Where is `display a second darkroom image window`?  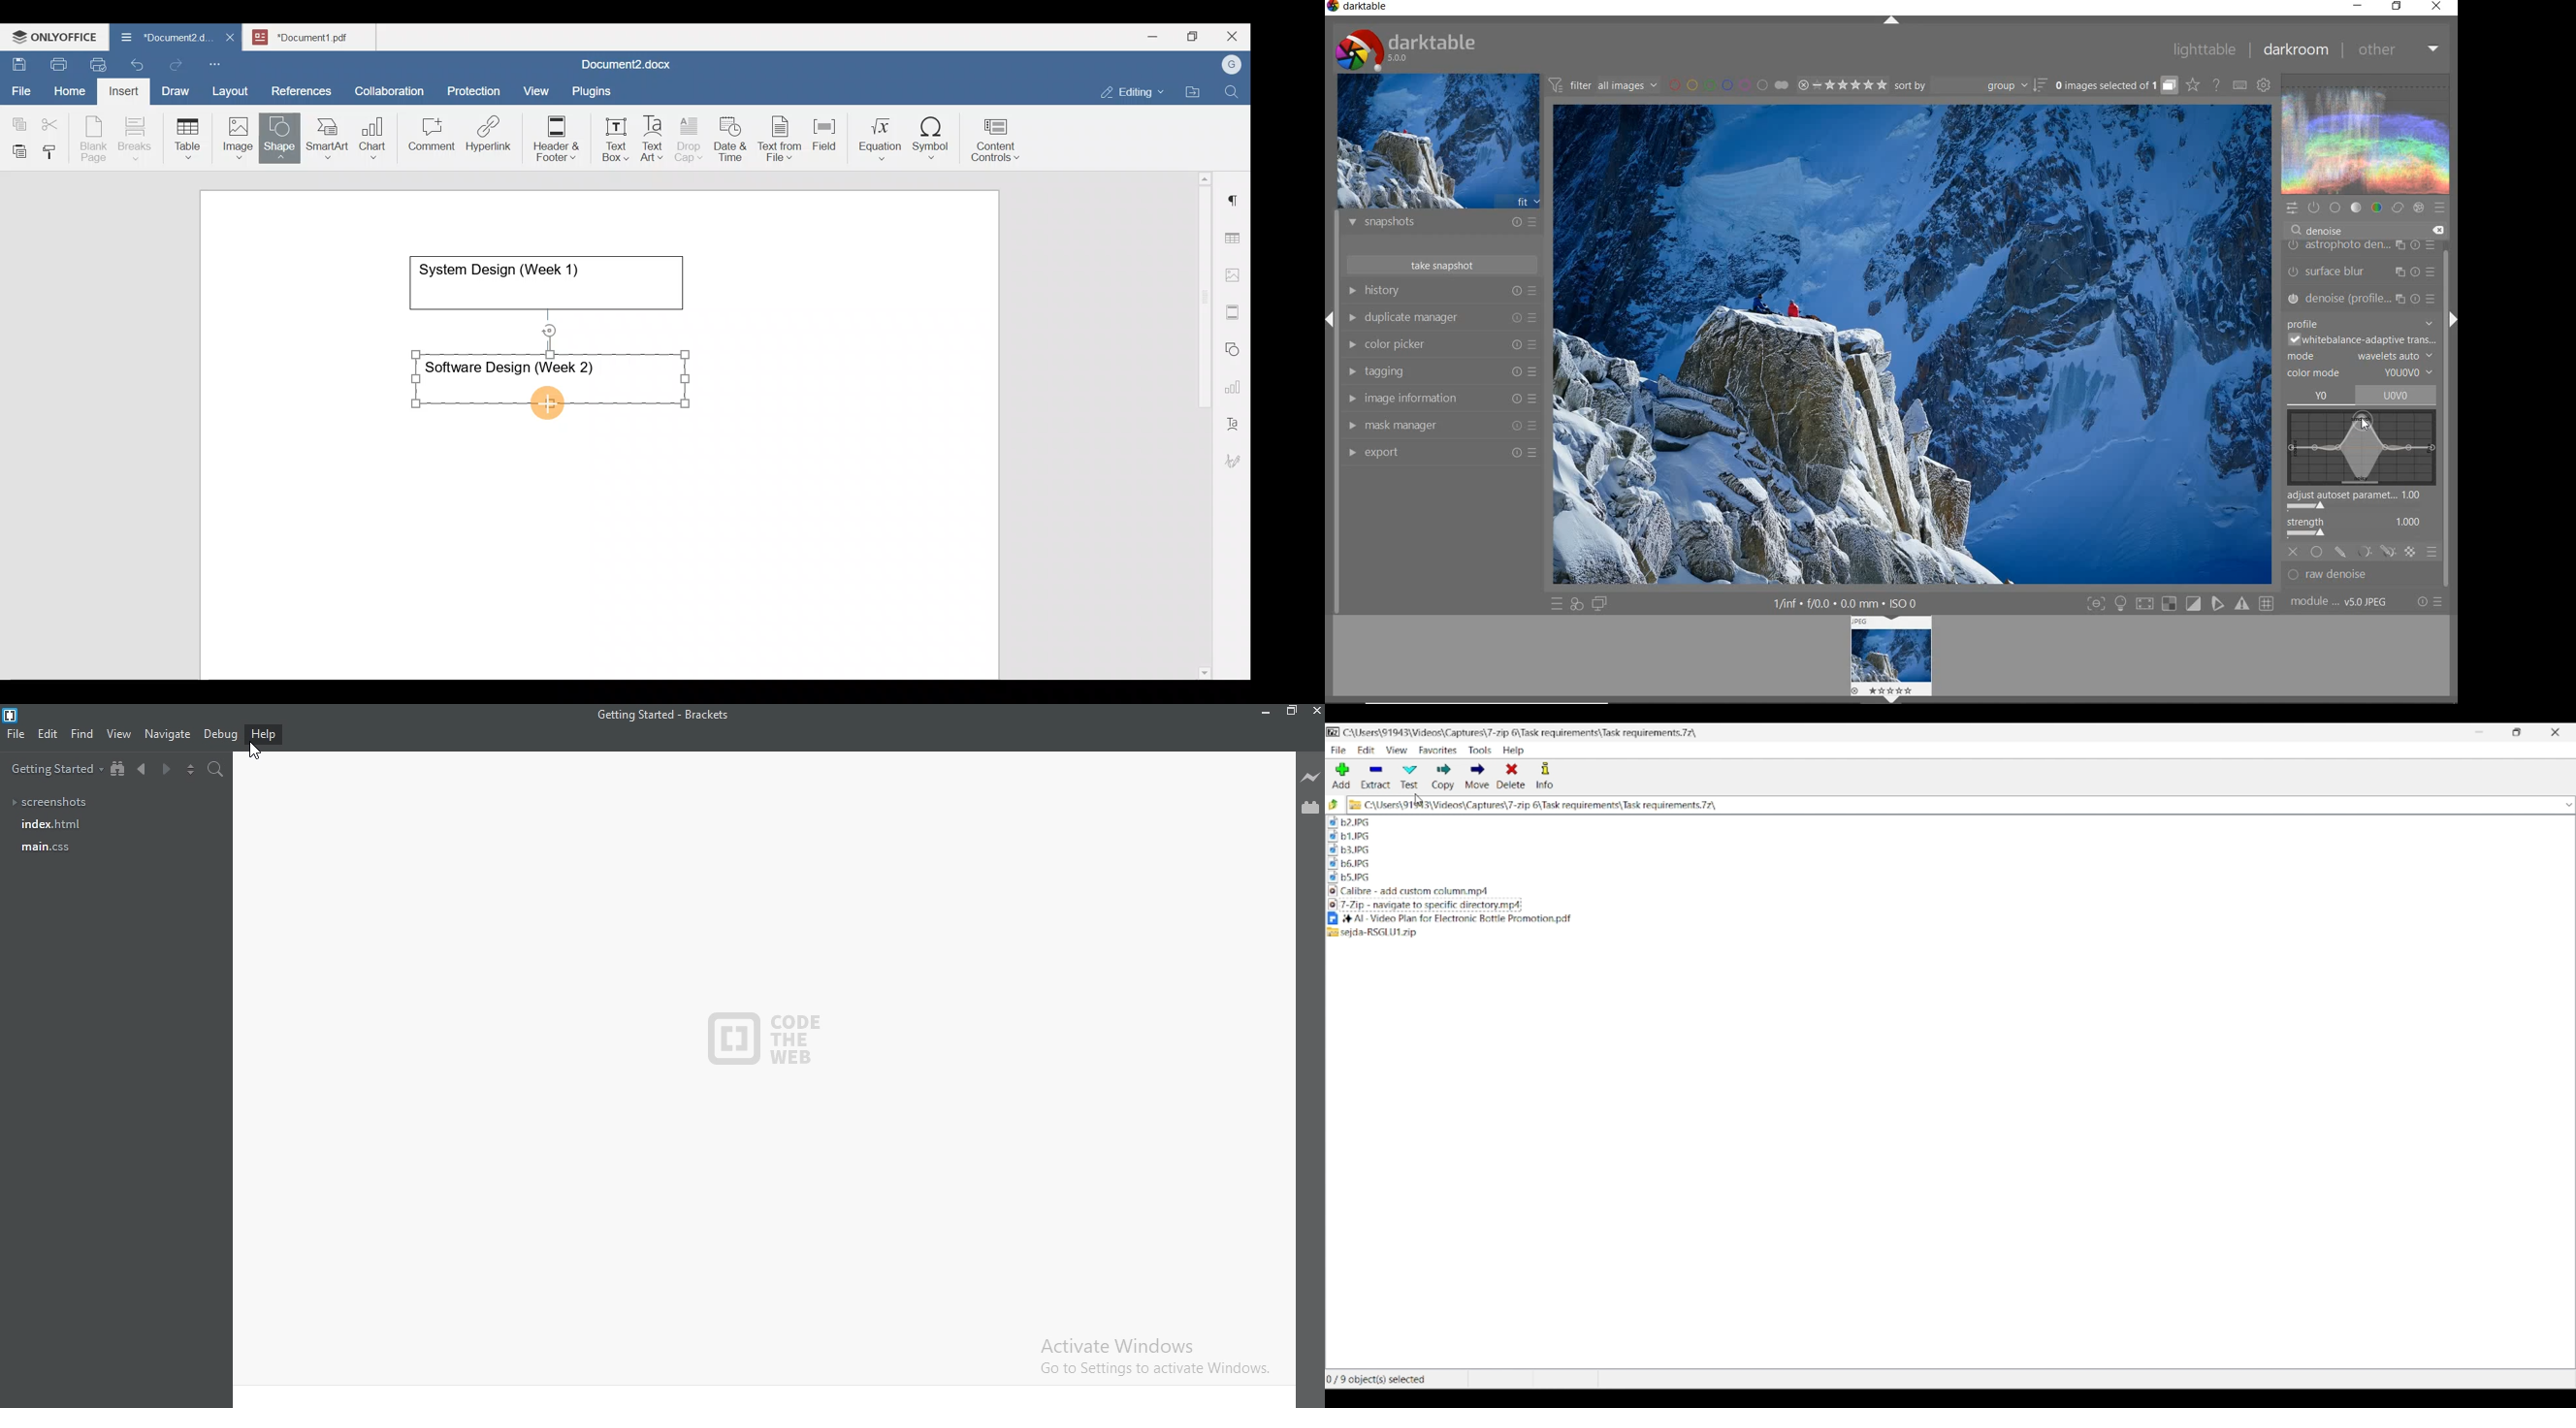
display a second darkroom image window is located at coordinates (1599, 604).